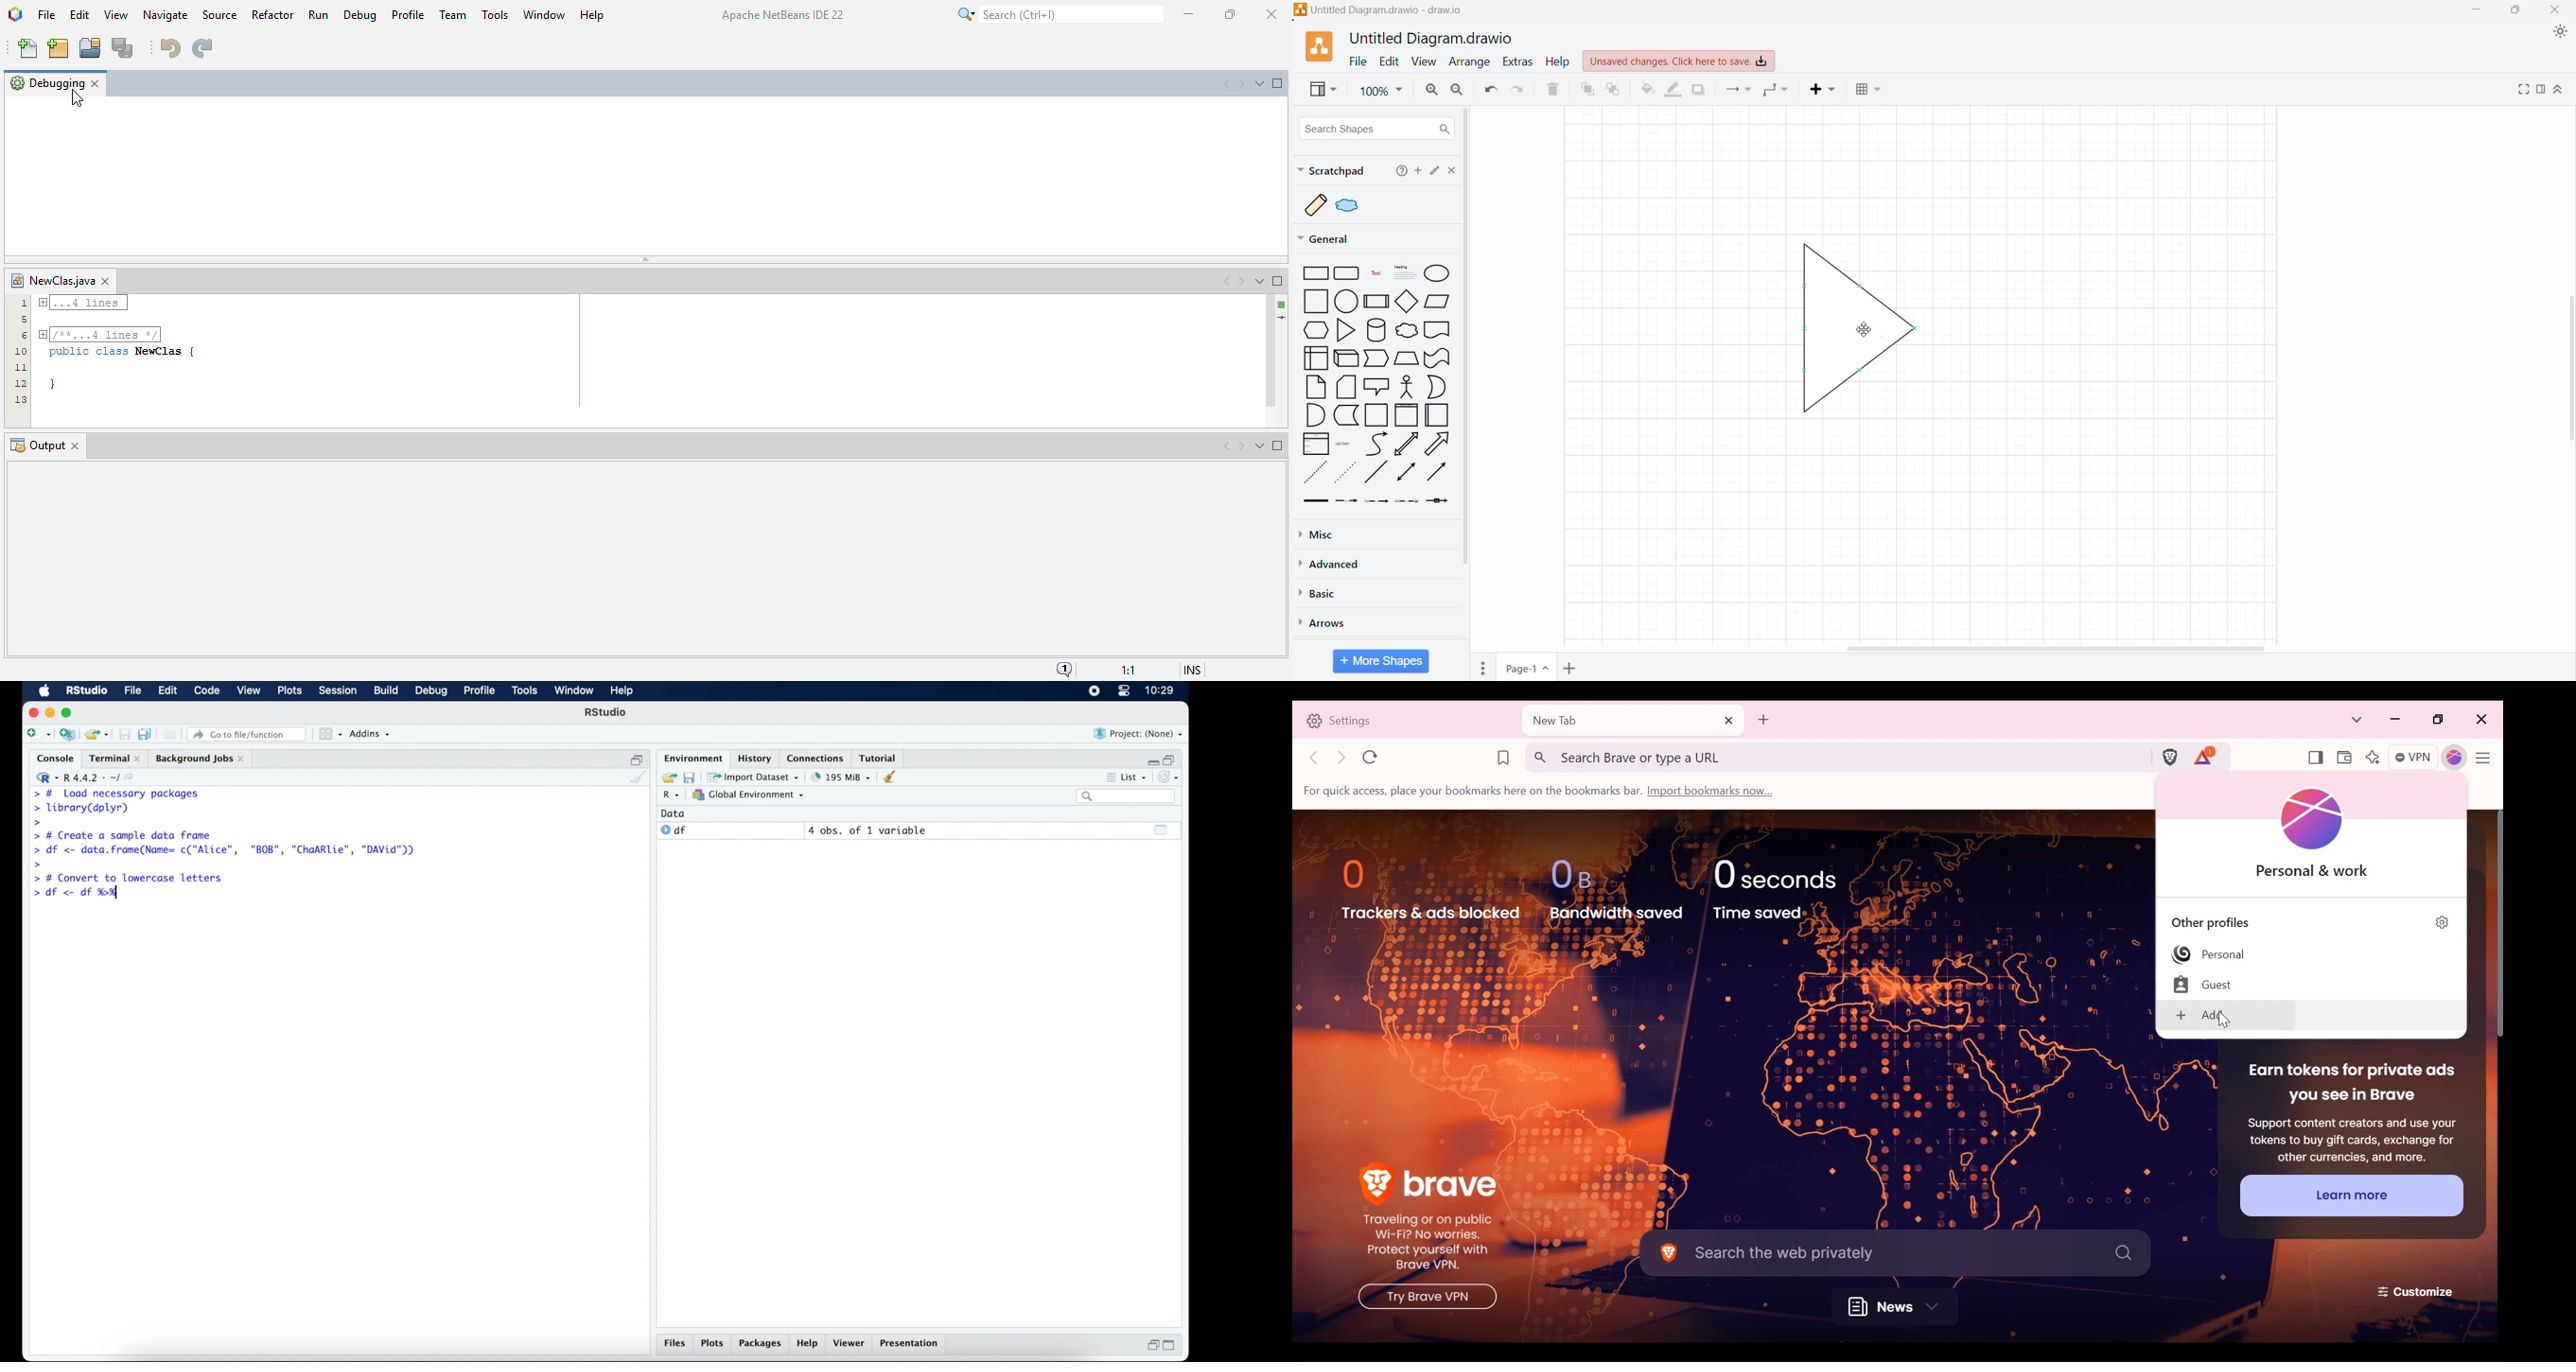 The height and width of the screenshot is (1372, 2576). Describe the element at coordinates (2517, 10) in the screenshot. I see `Restore Down` at that location.